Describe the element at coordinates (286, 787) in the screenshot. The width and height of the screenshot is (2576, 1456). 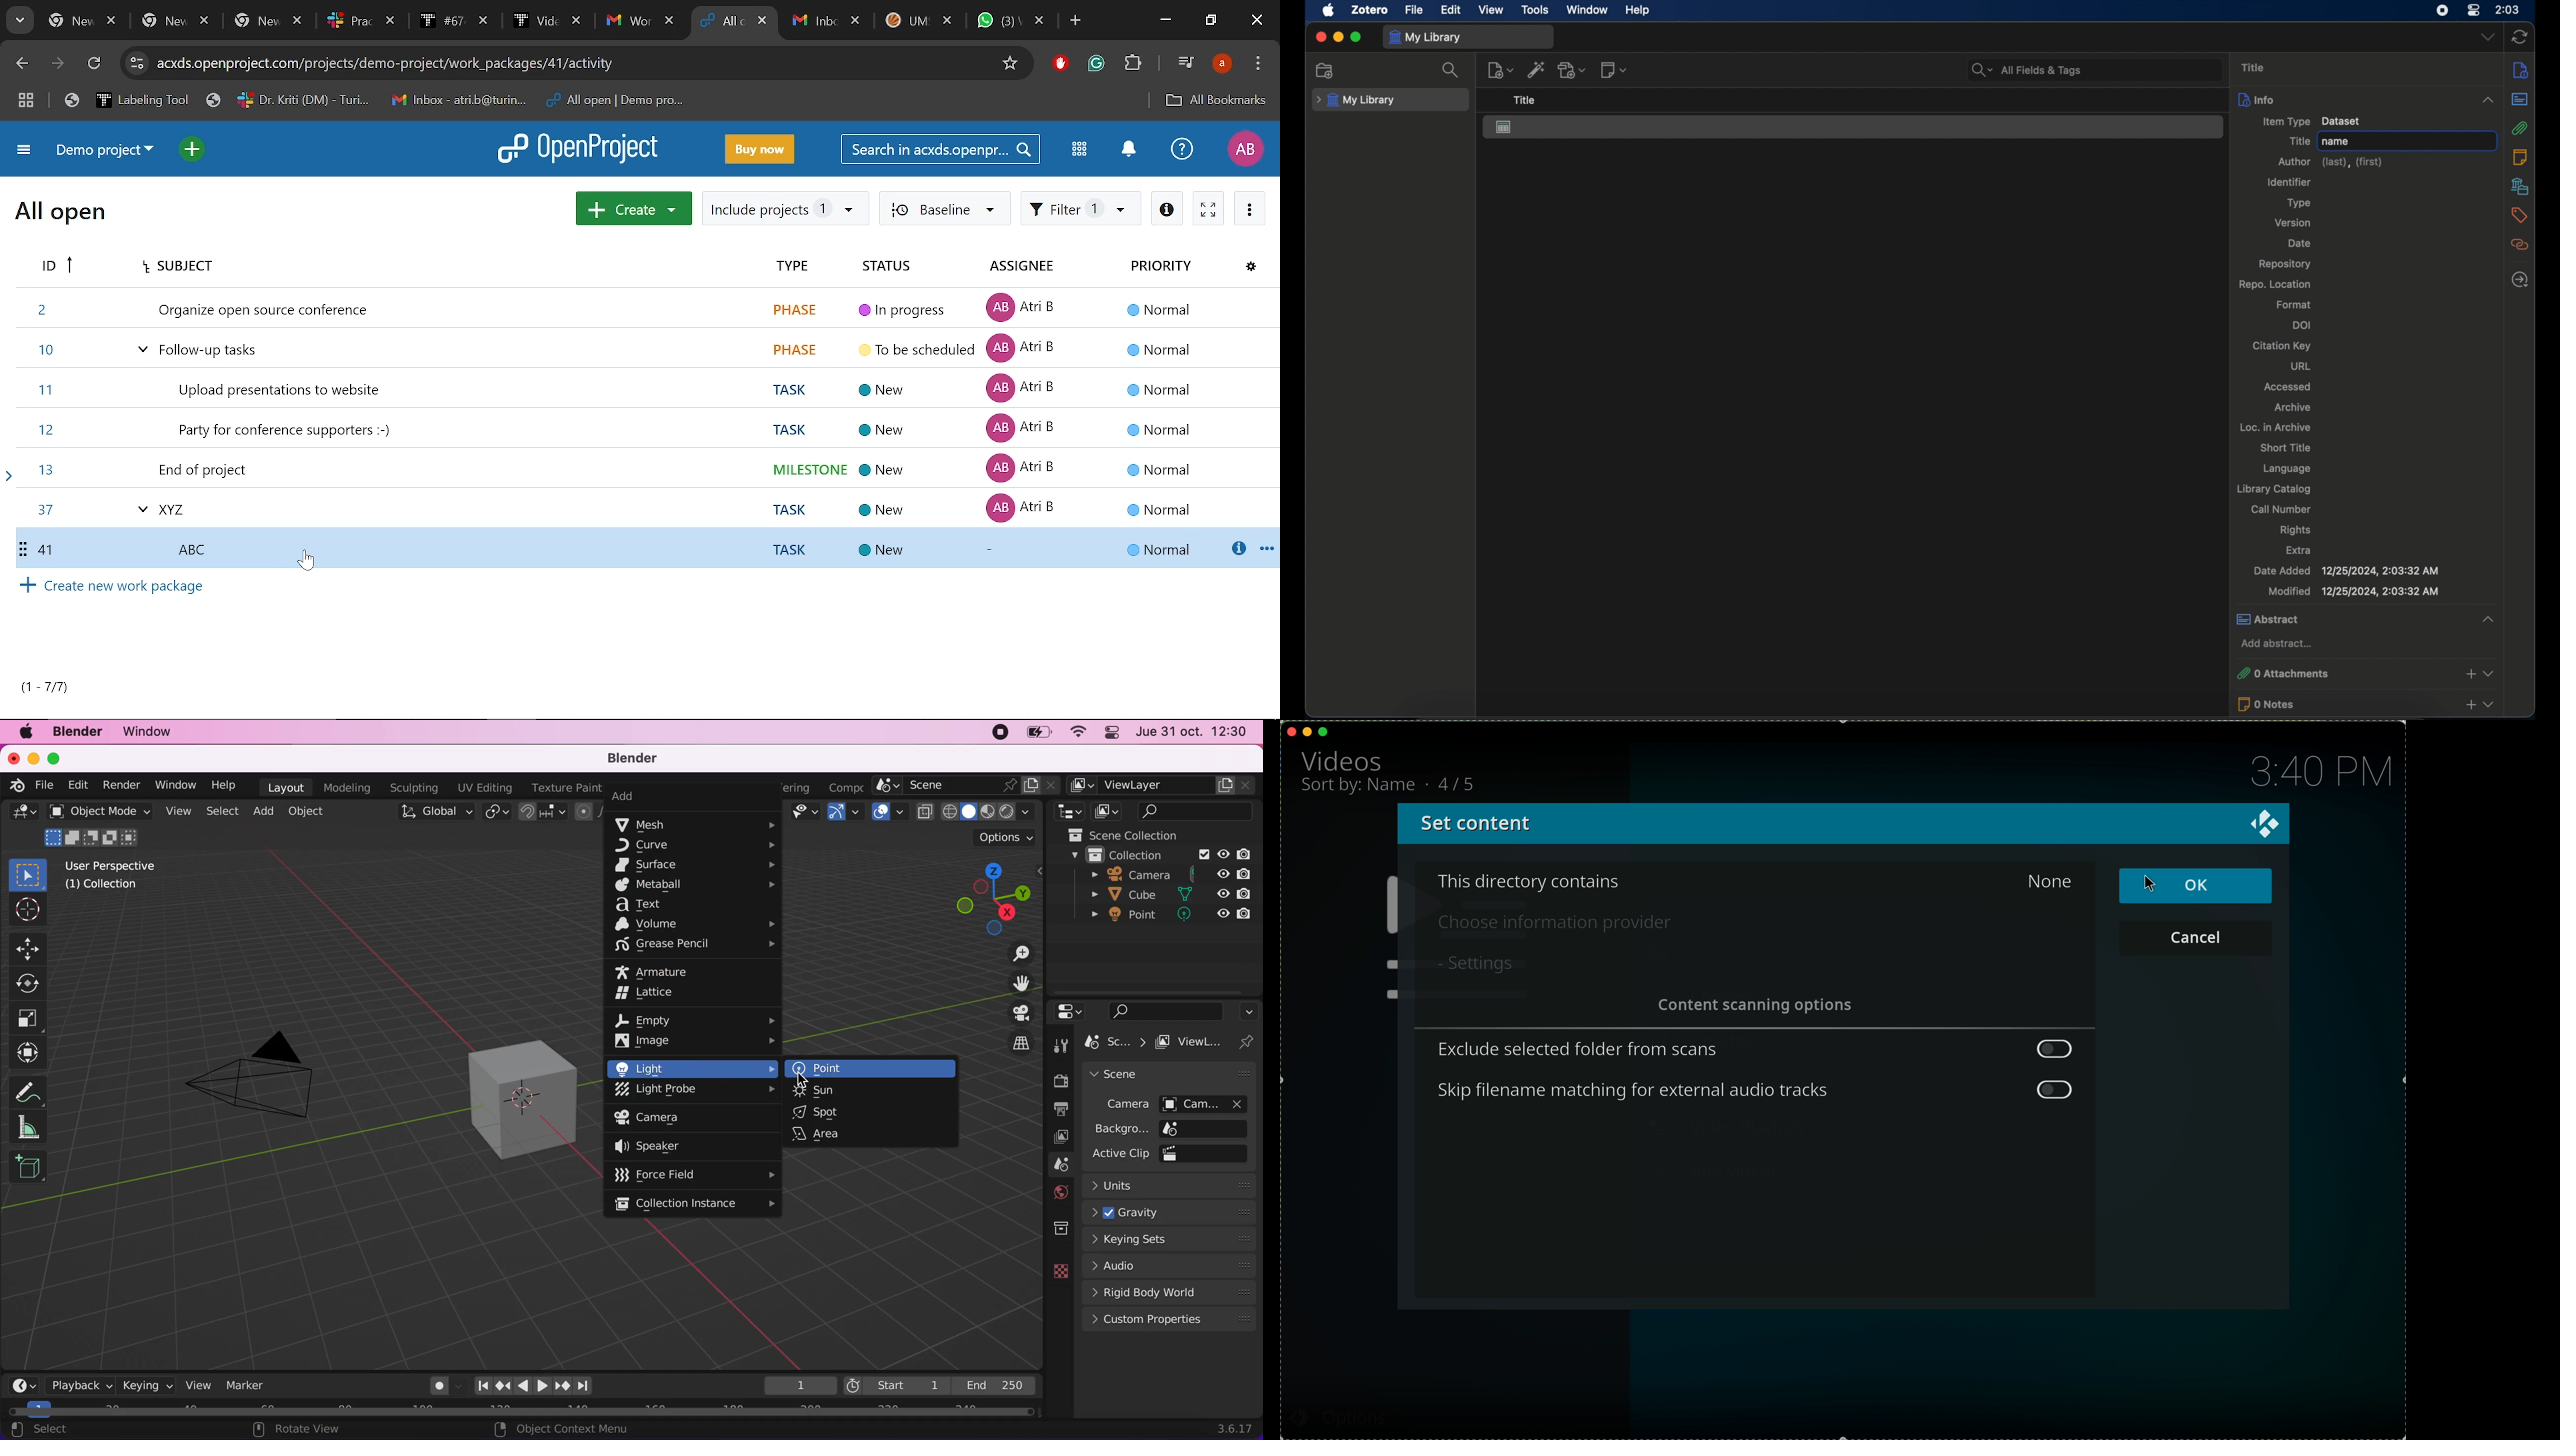
I see `layout` at that location.